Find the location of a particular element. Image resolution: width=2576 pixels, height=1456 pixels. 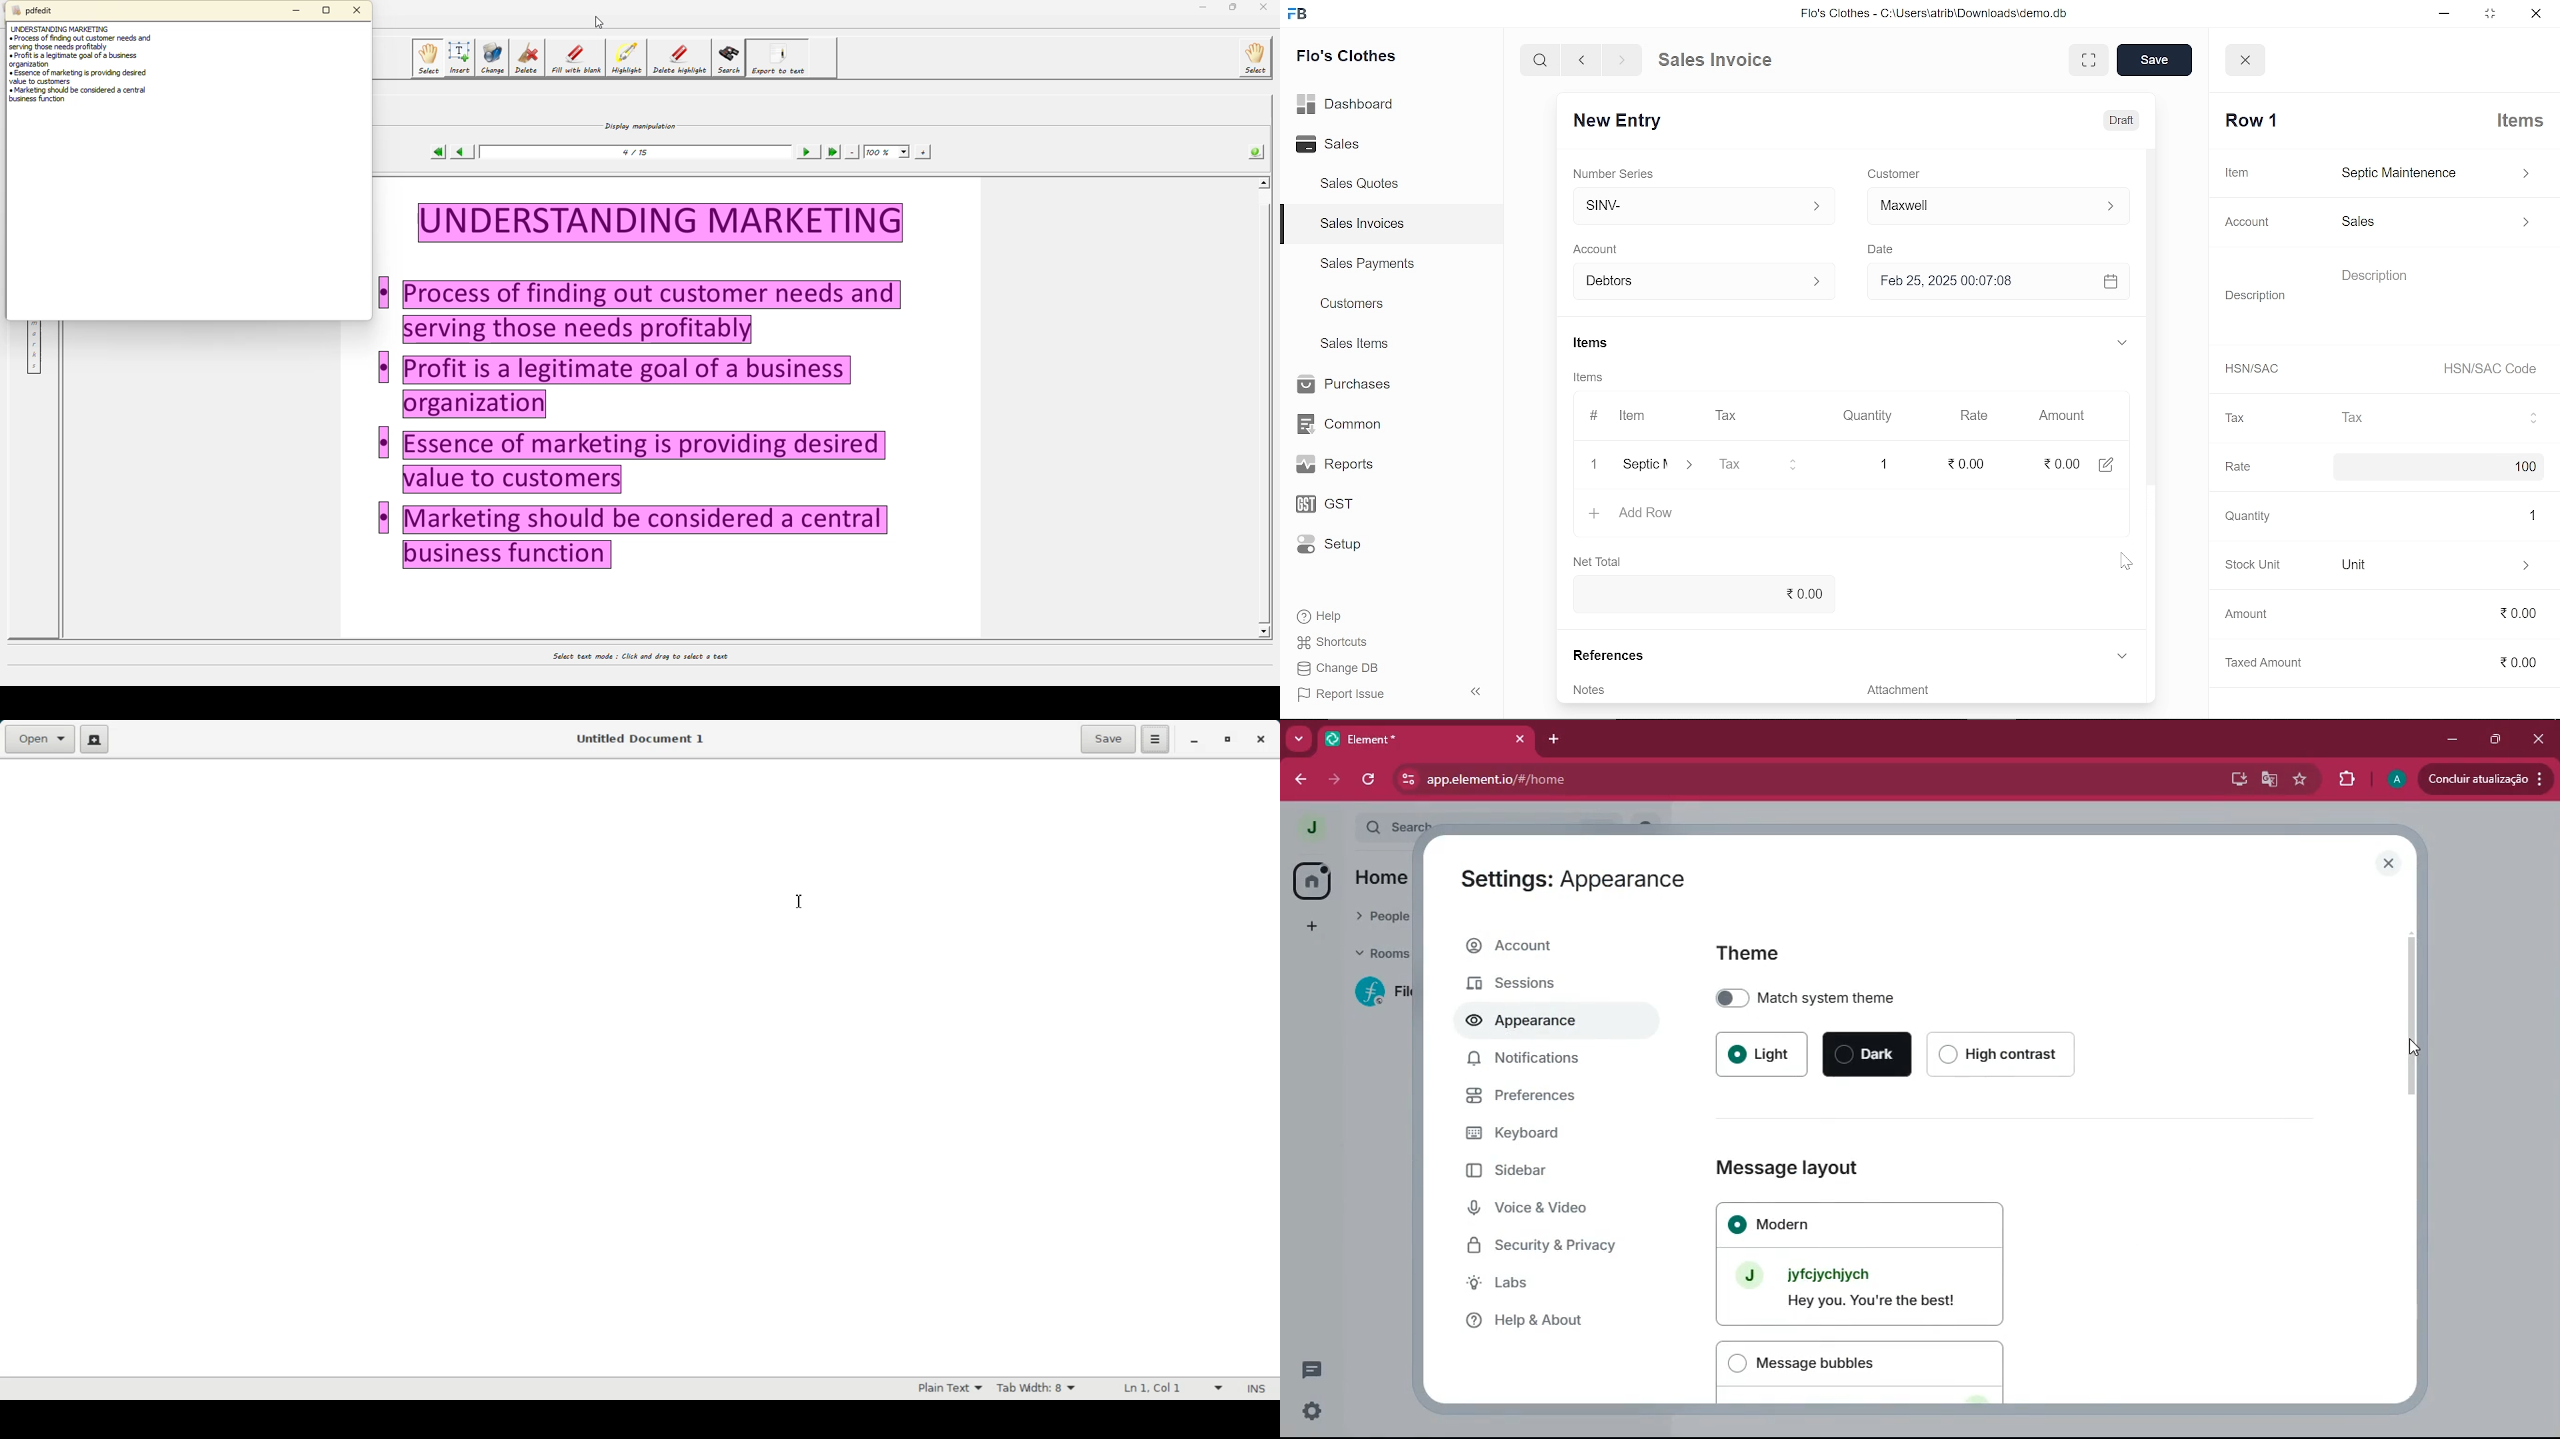

Tax is located at coordinates (2441, 418).